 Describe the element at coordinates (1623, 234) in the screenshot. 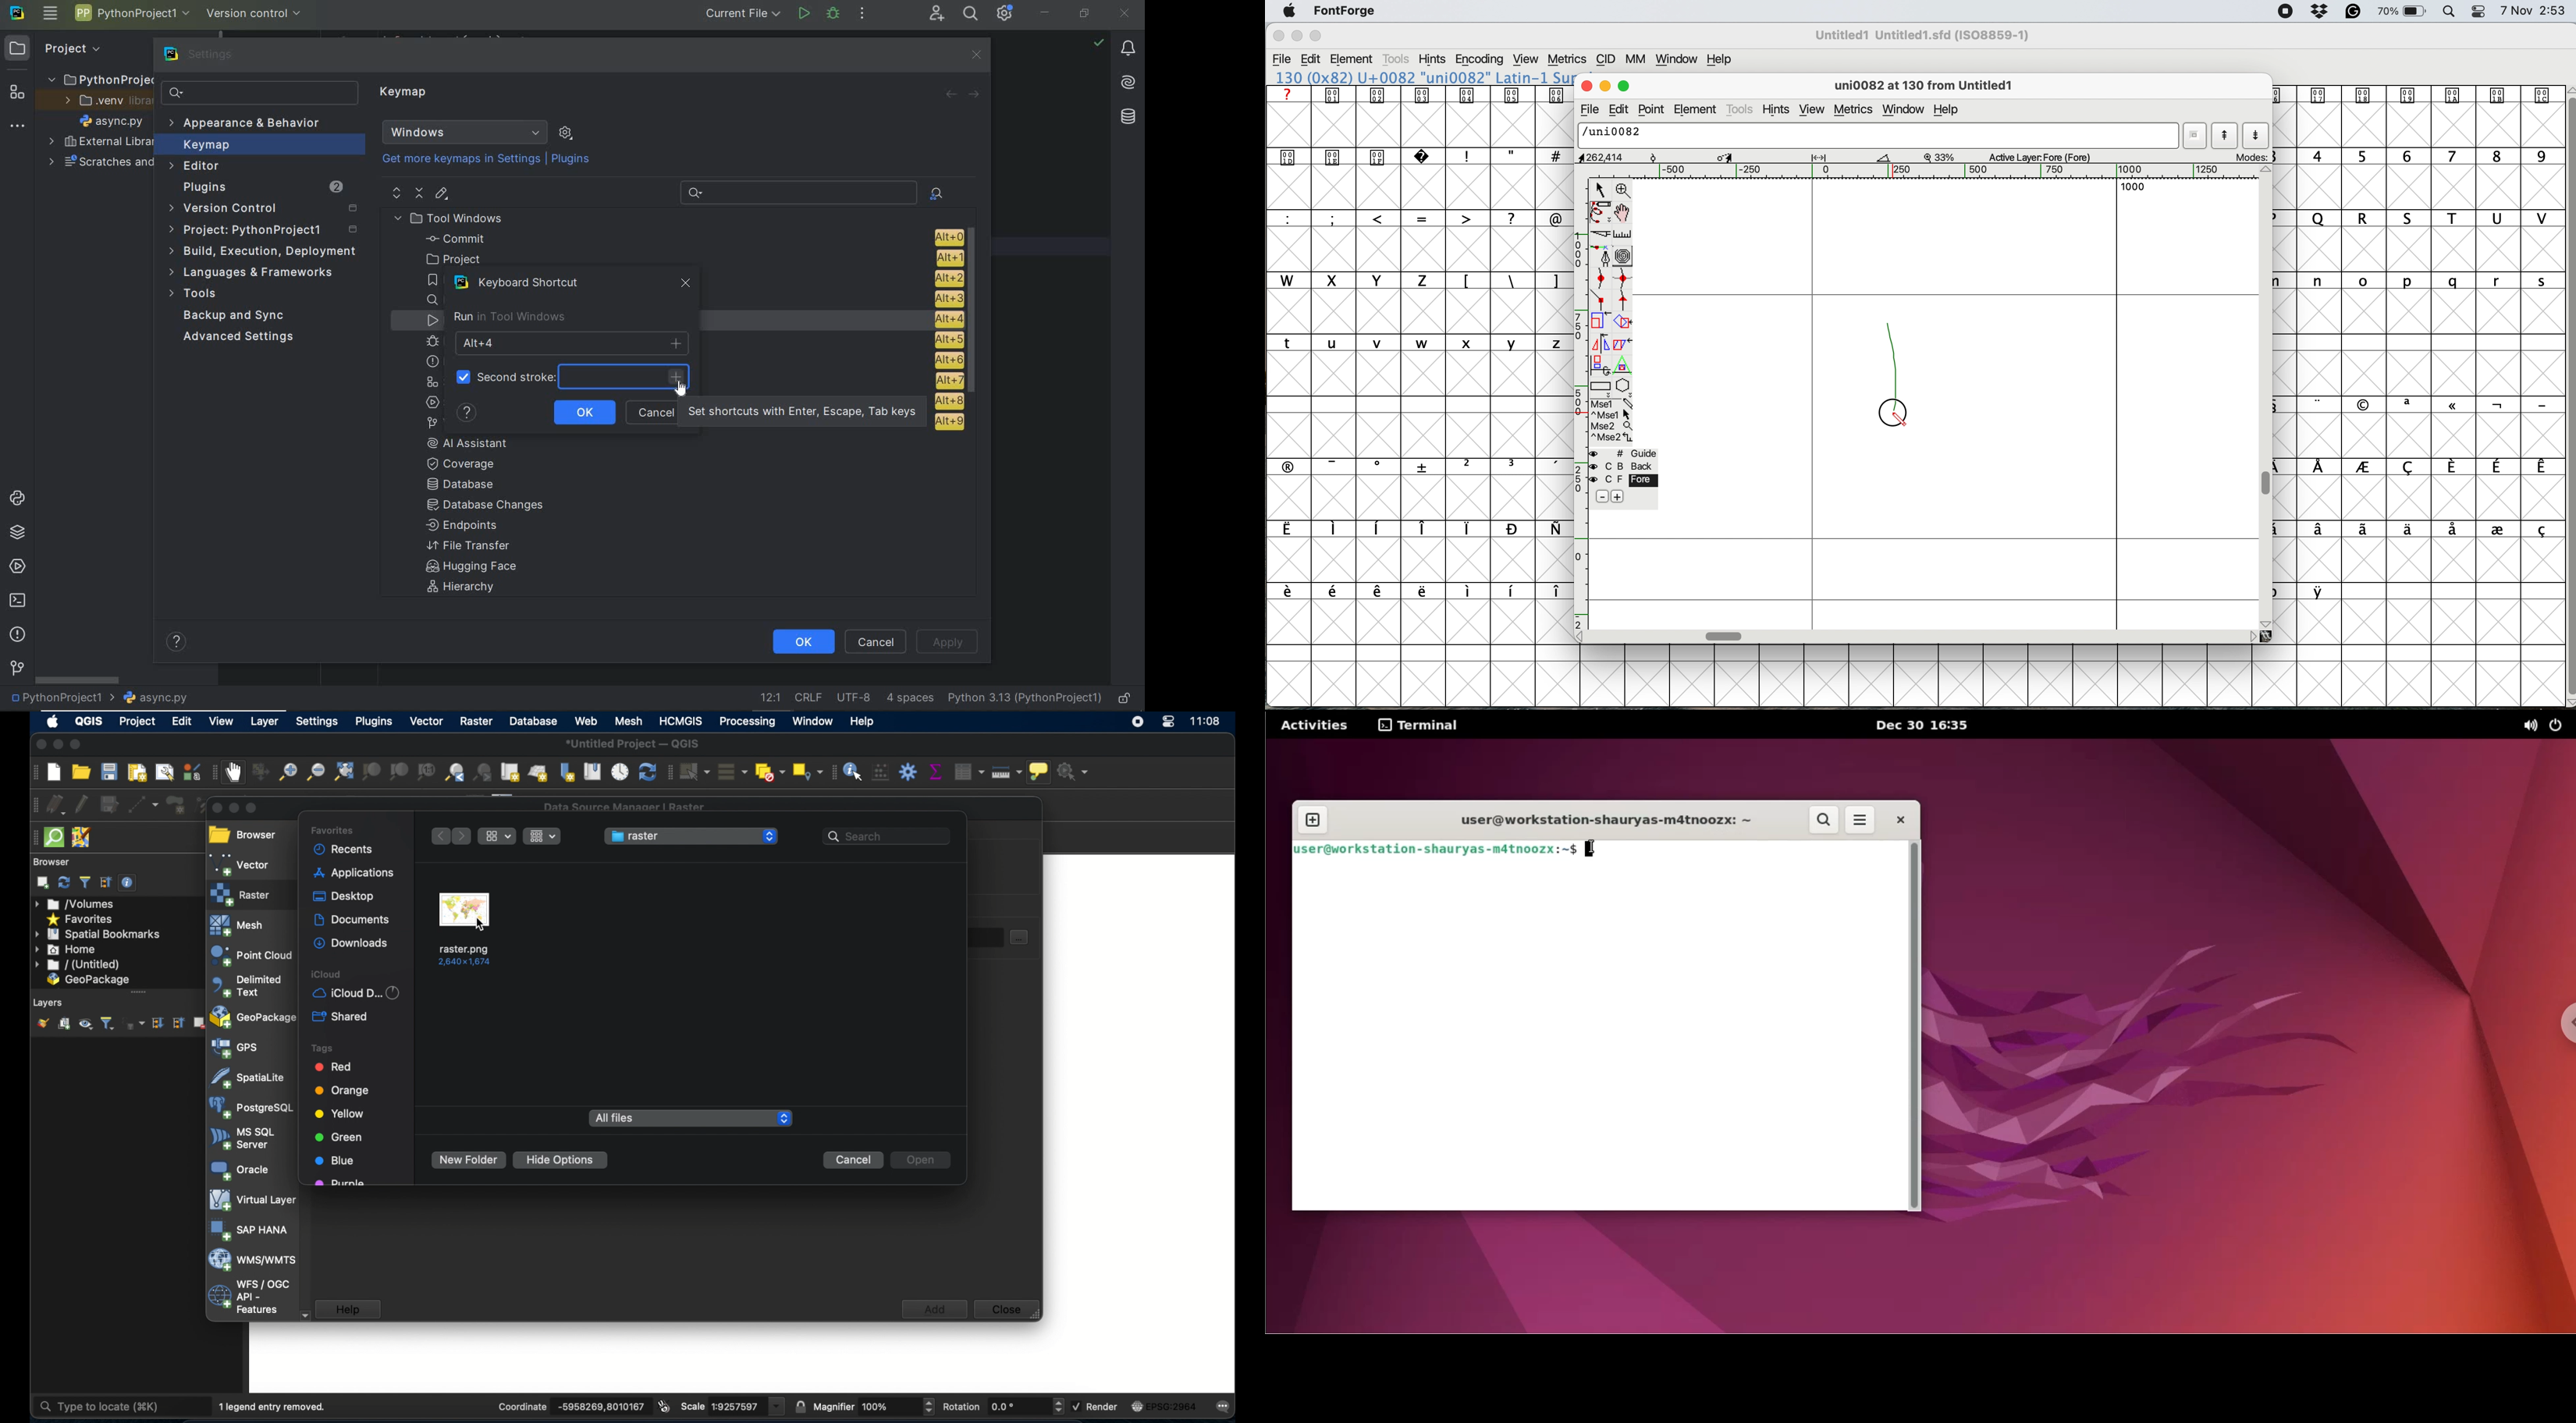

I see `measure distance` at that location.